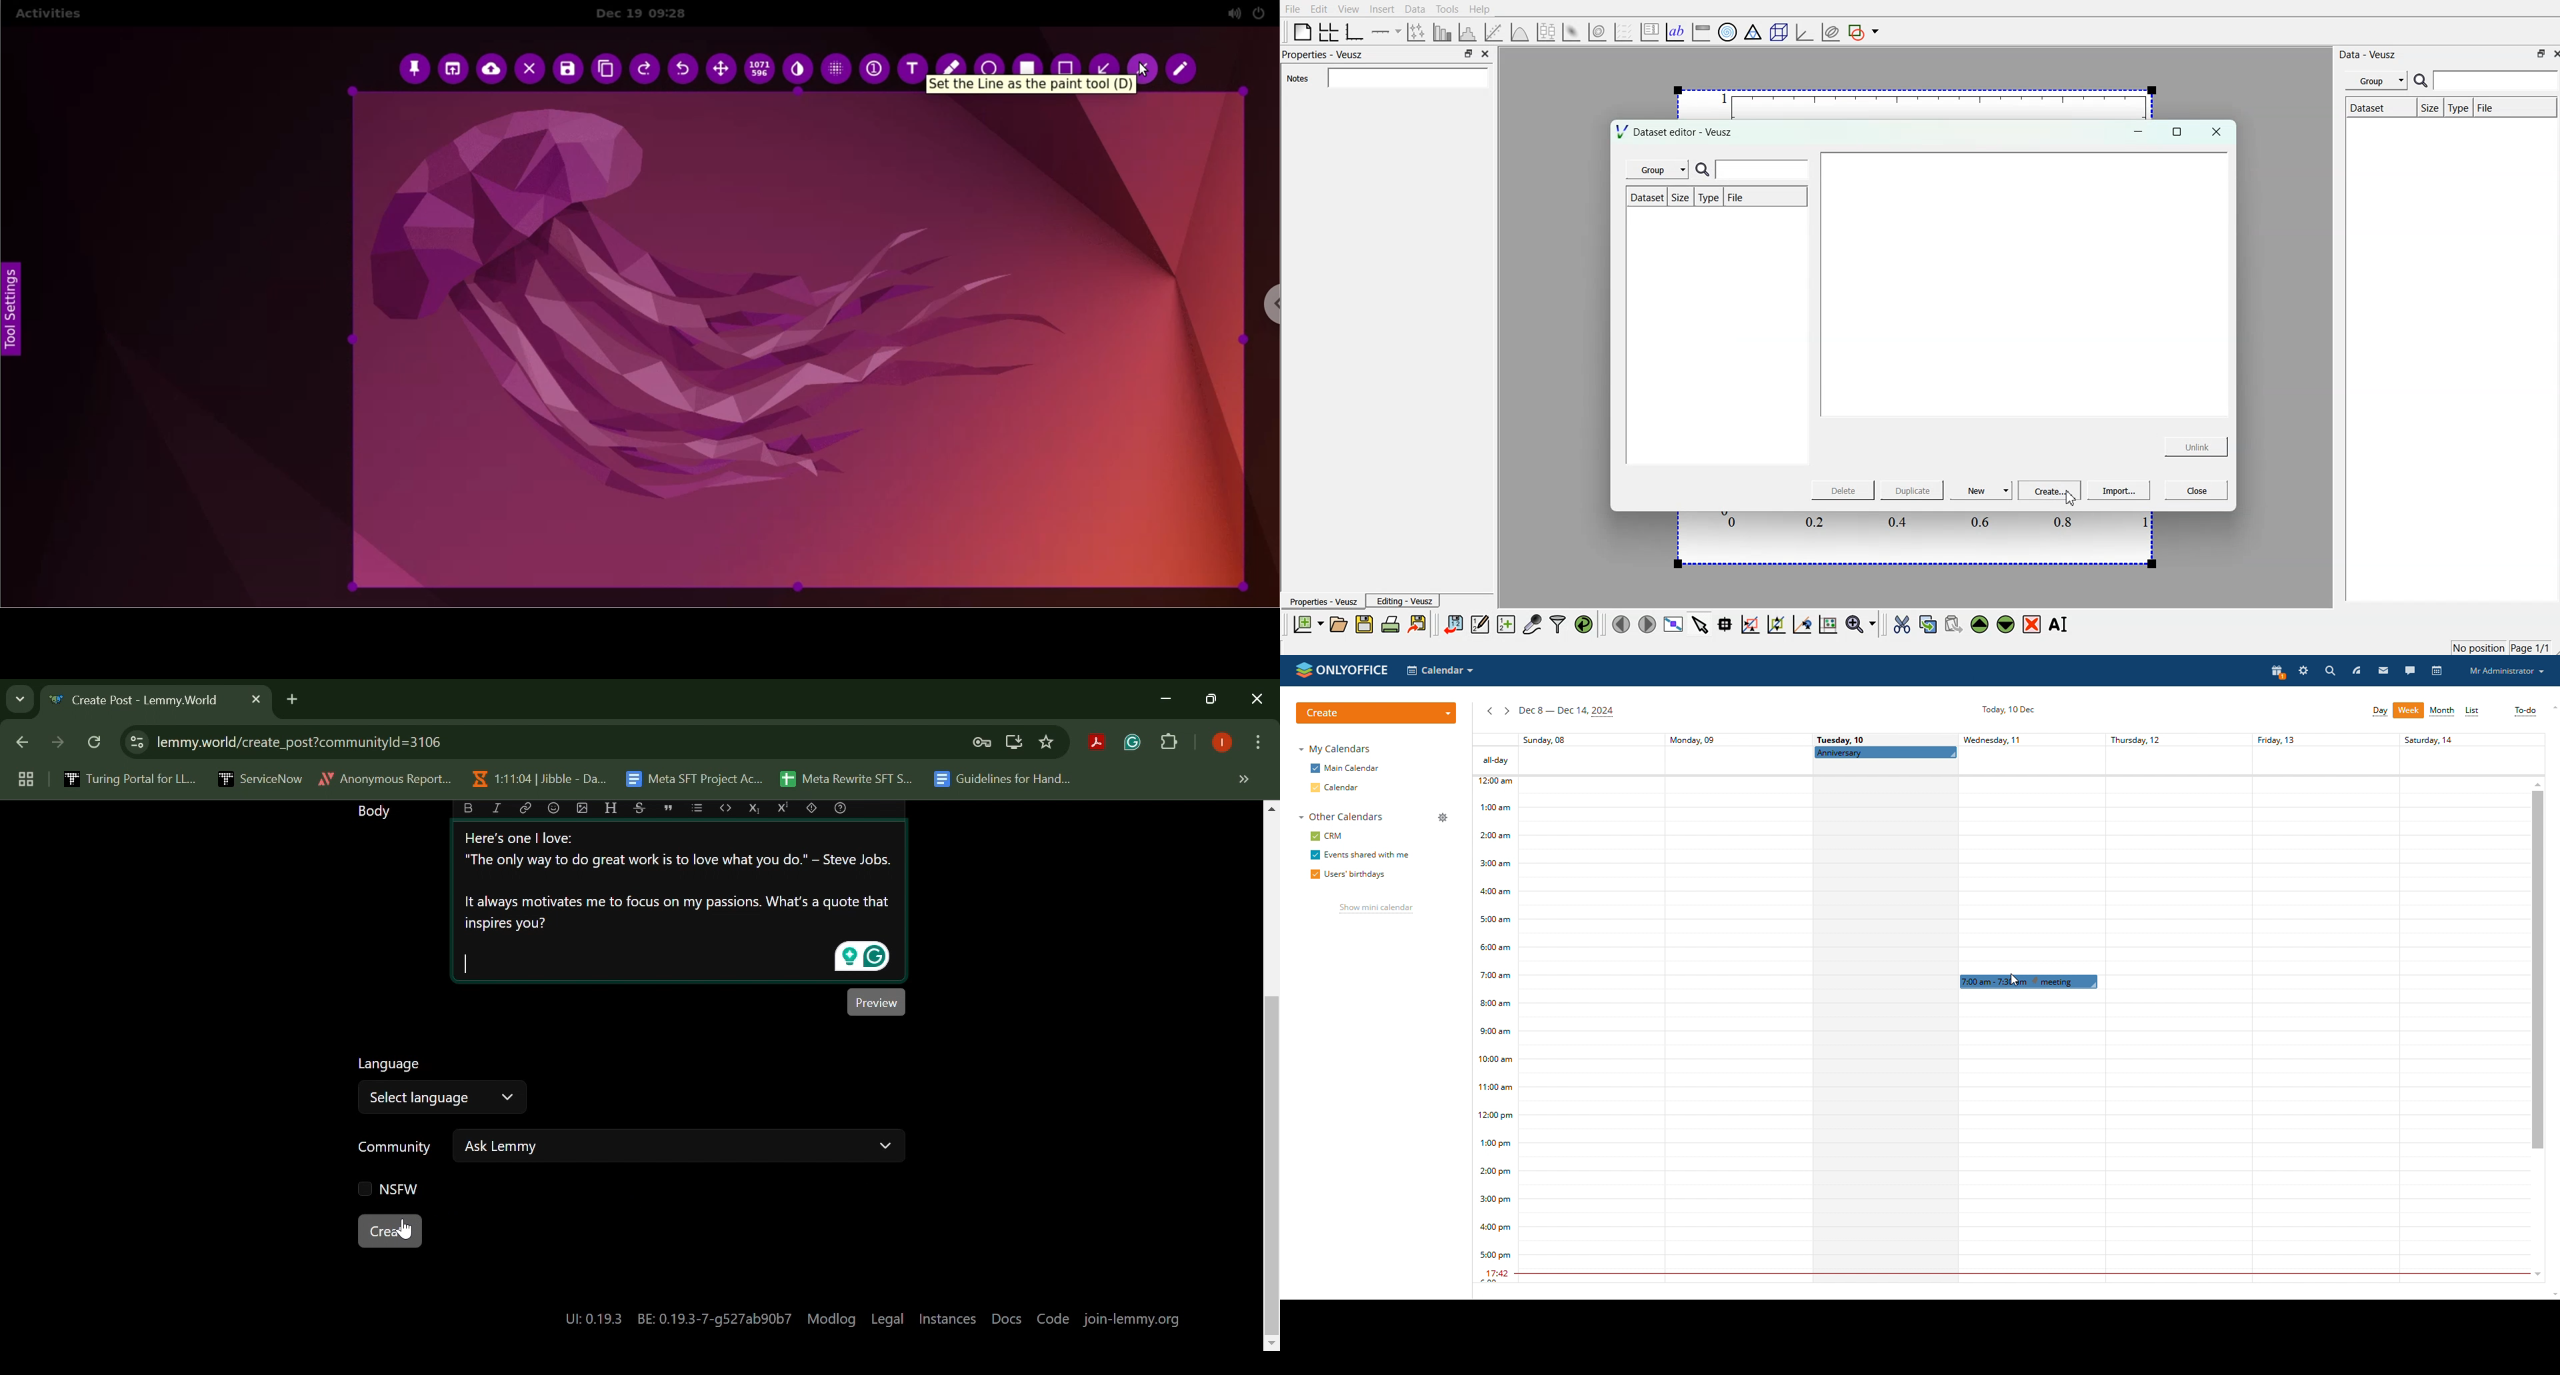  Describe the element at coordinates (2032, 625) in the screenshot. I see `remove the selected widgets` at that location.